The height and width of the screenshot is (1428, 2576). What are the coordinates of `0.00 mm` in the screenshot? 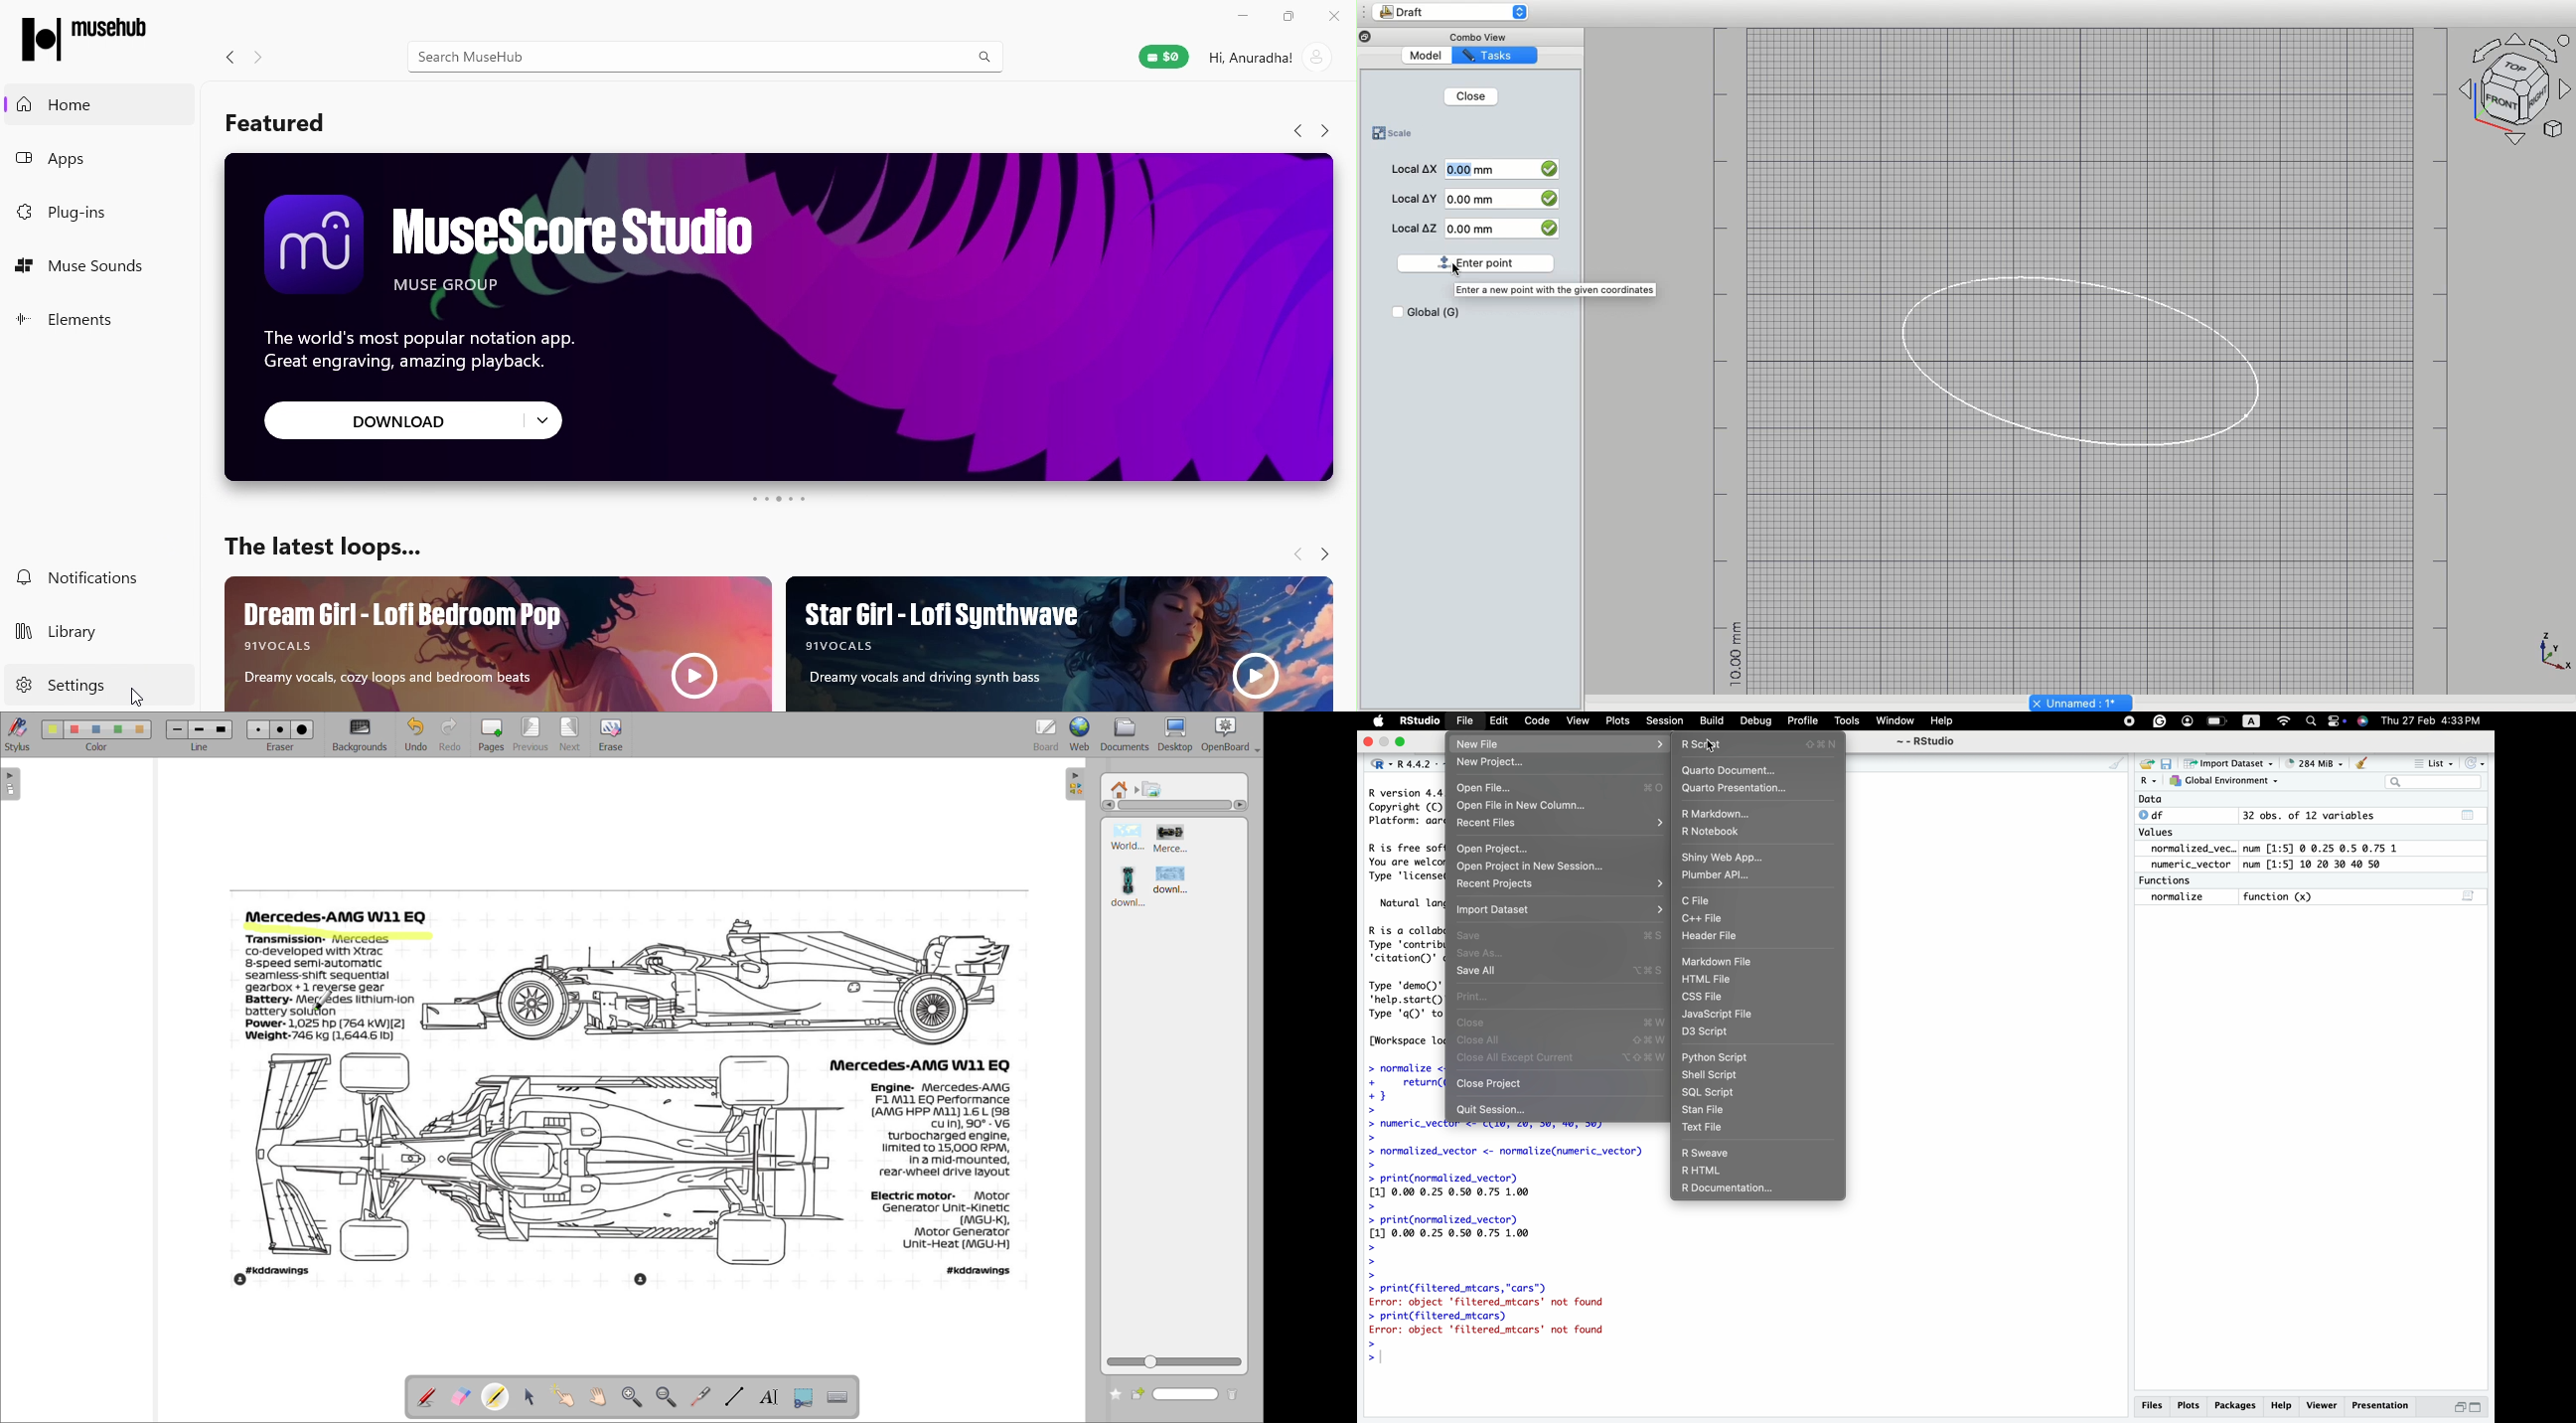 It's located at (1501, 169).